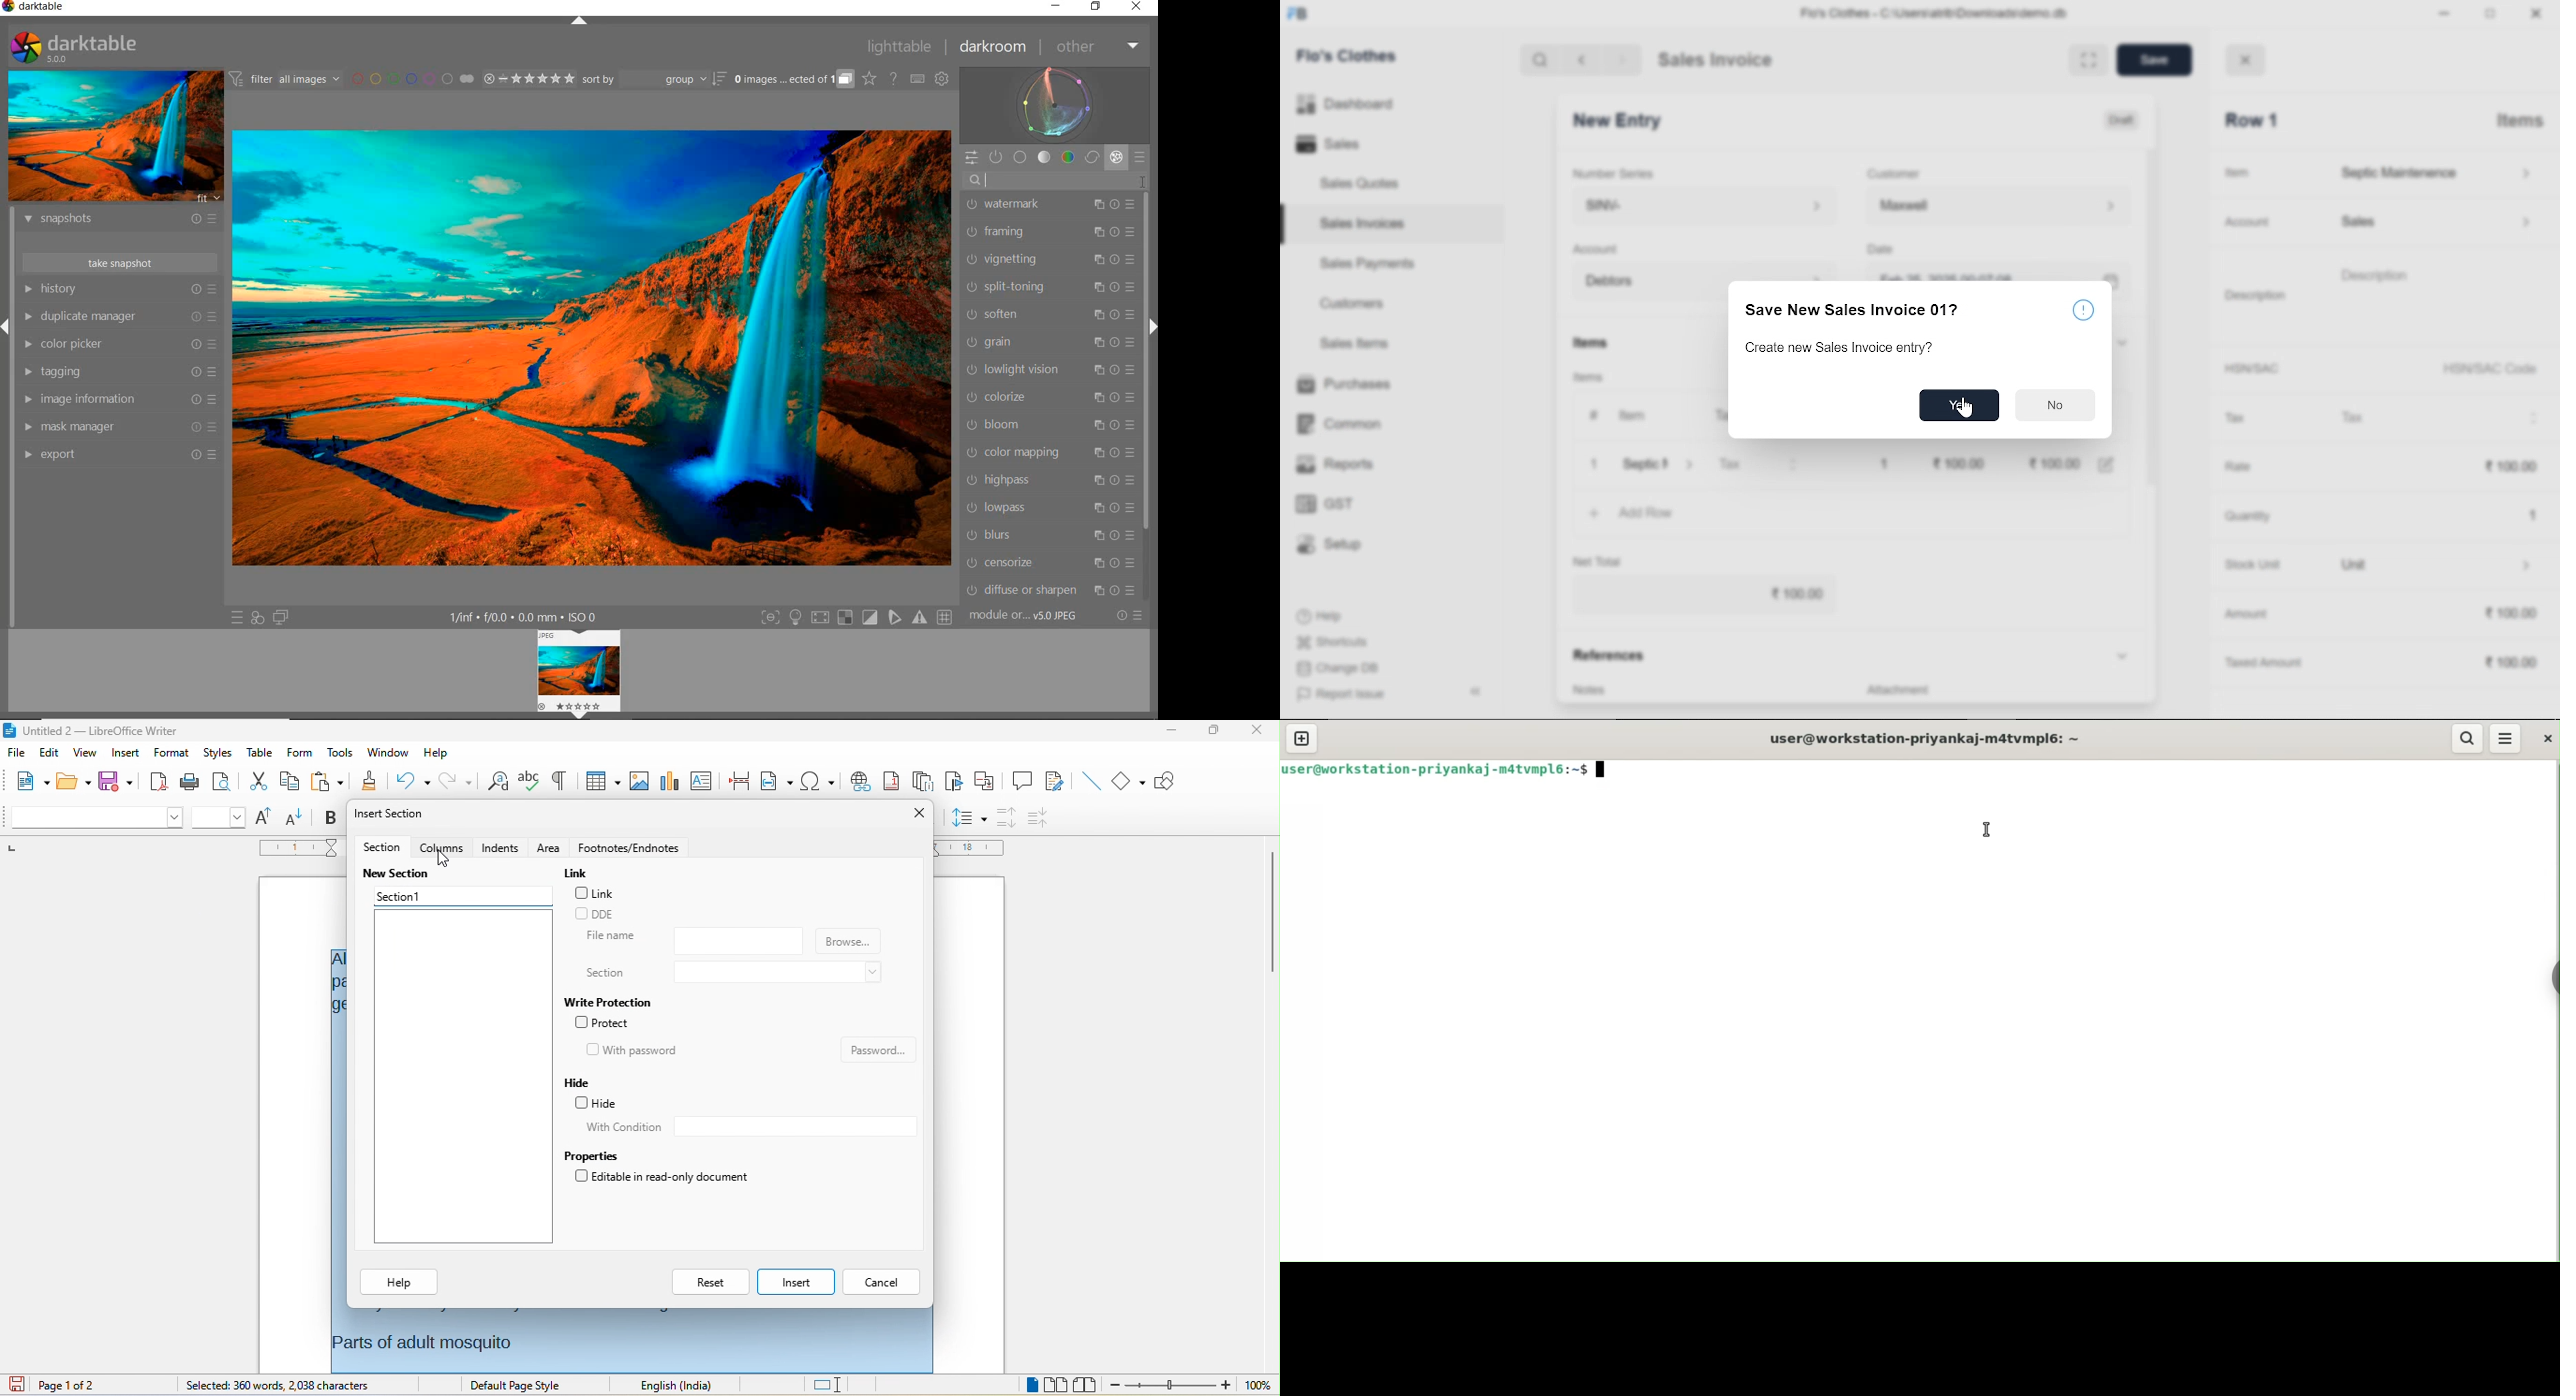  I want to click on highpass, so click(1050, 482).